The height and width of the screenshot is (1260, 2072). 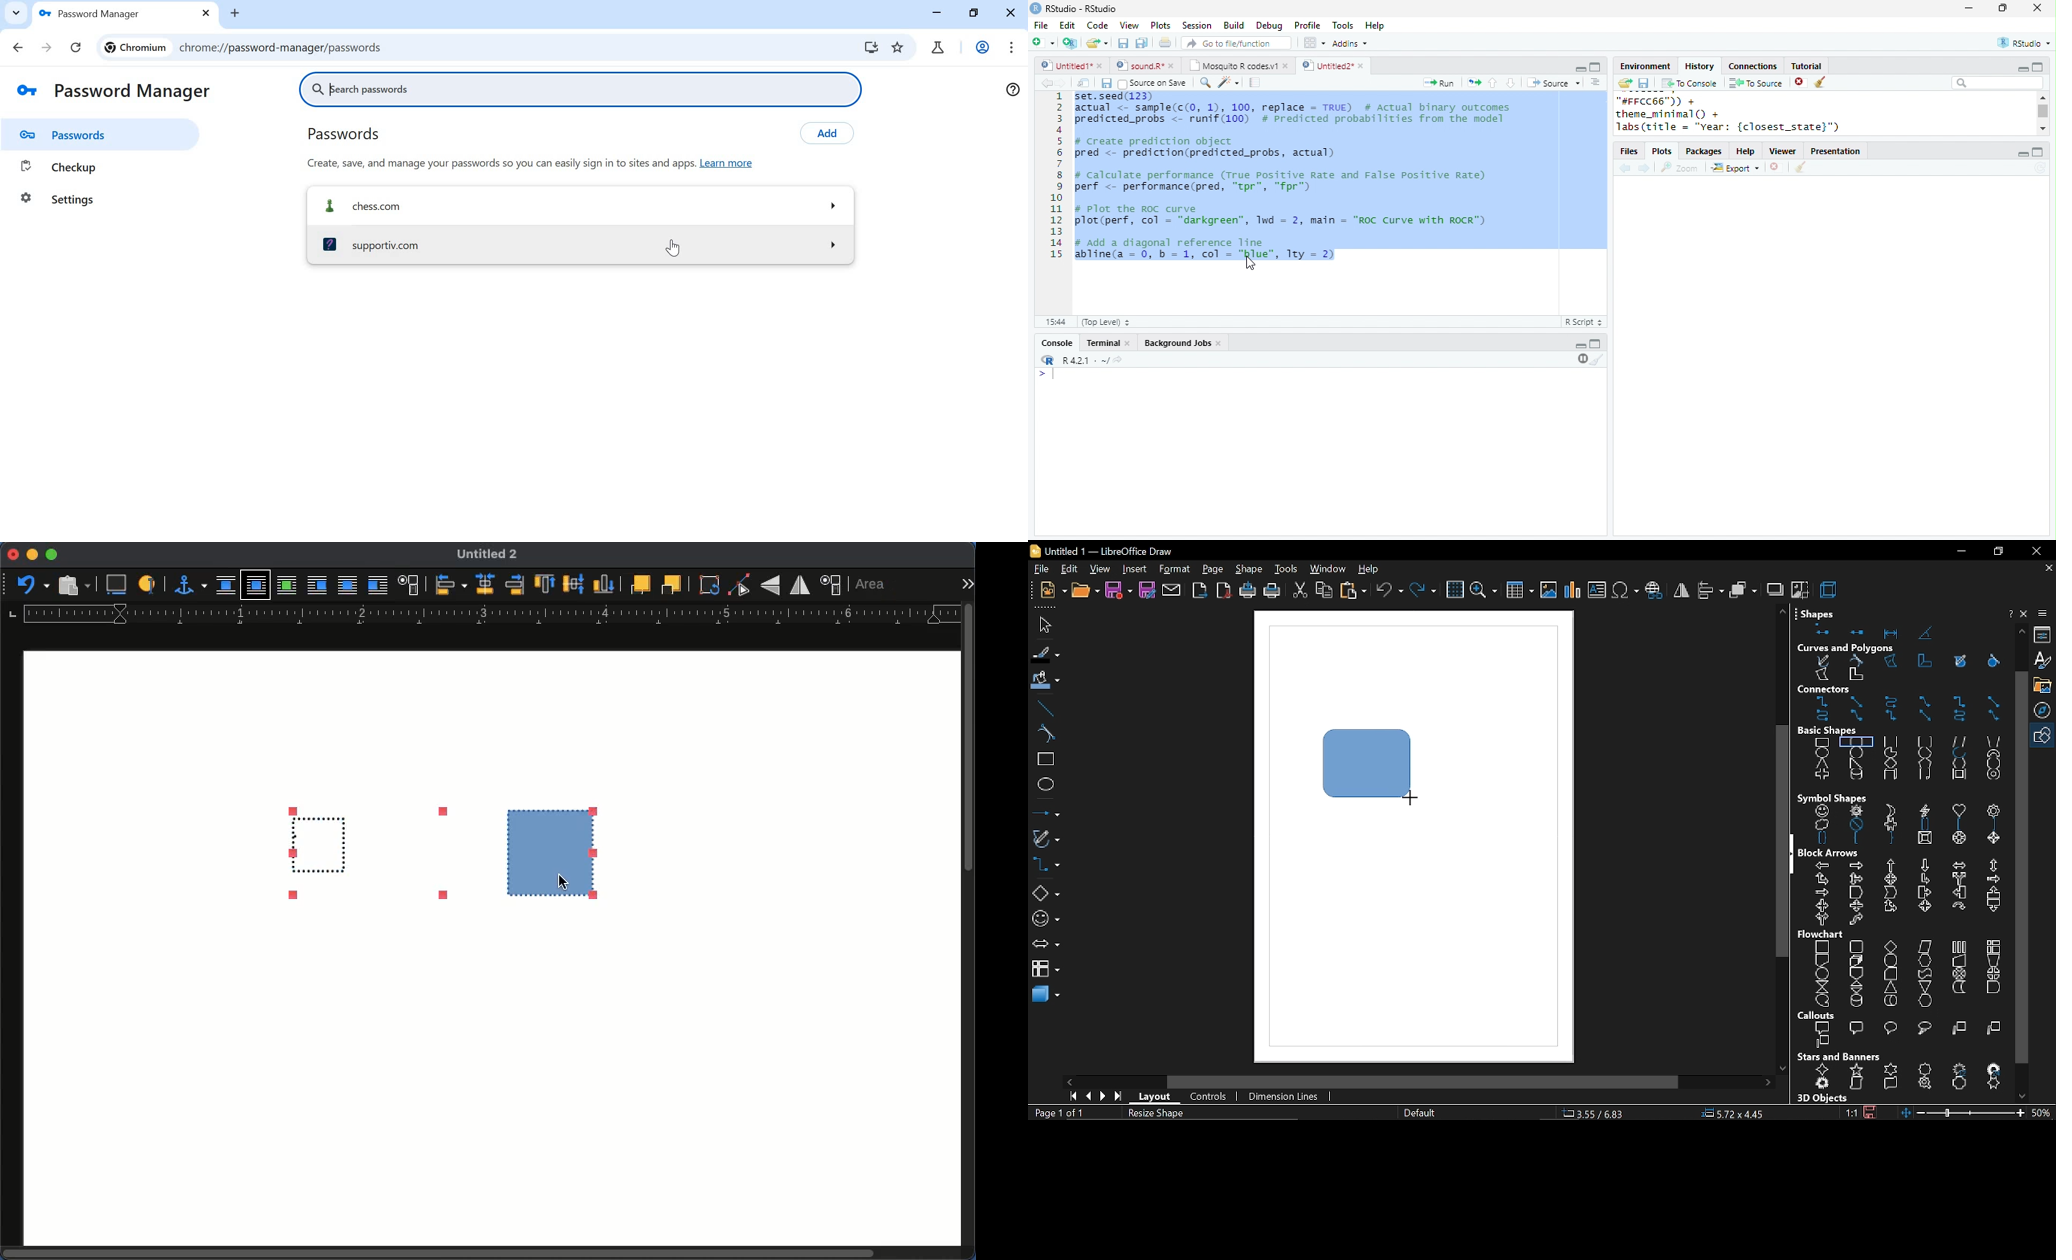 What do you see at coordinates (470, 47) in the screenshot?
I see `chrome://password-manager/passwords` at bounding box center [470, 47].